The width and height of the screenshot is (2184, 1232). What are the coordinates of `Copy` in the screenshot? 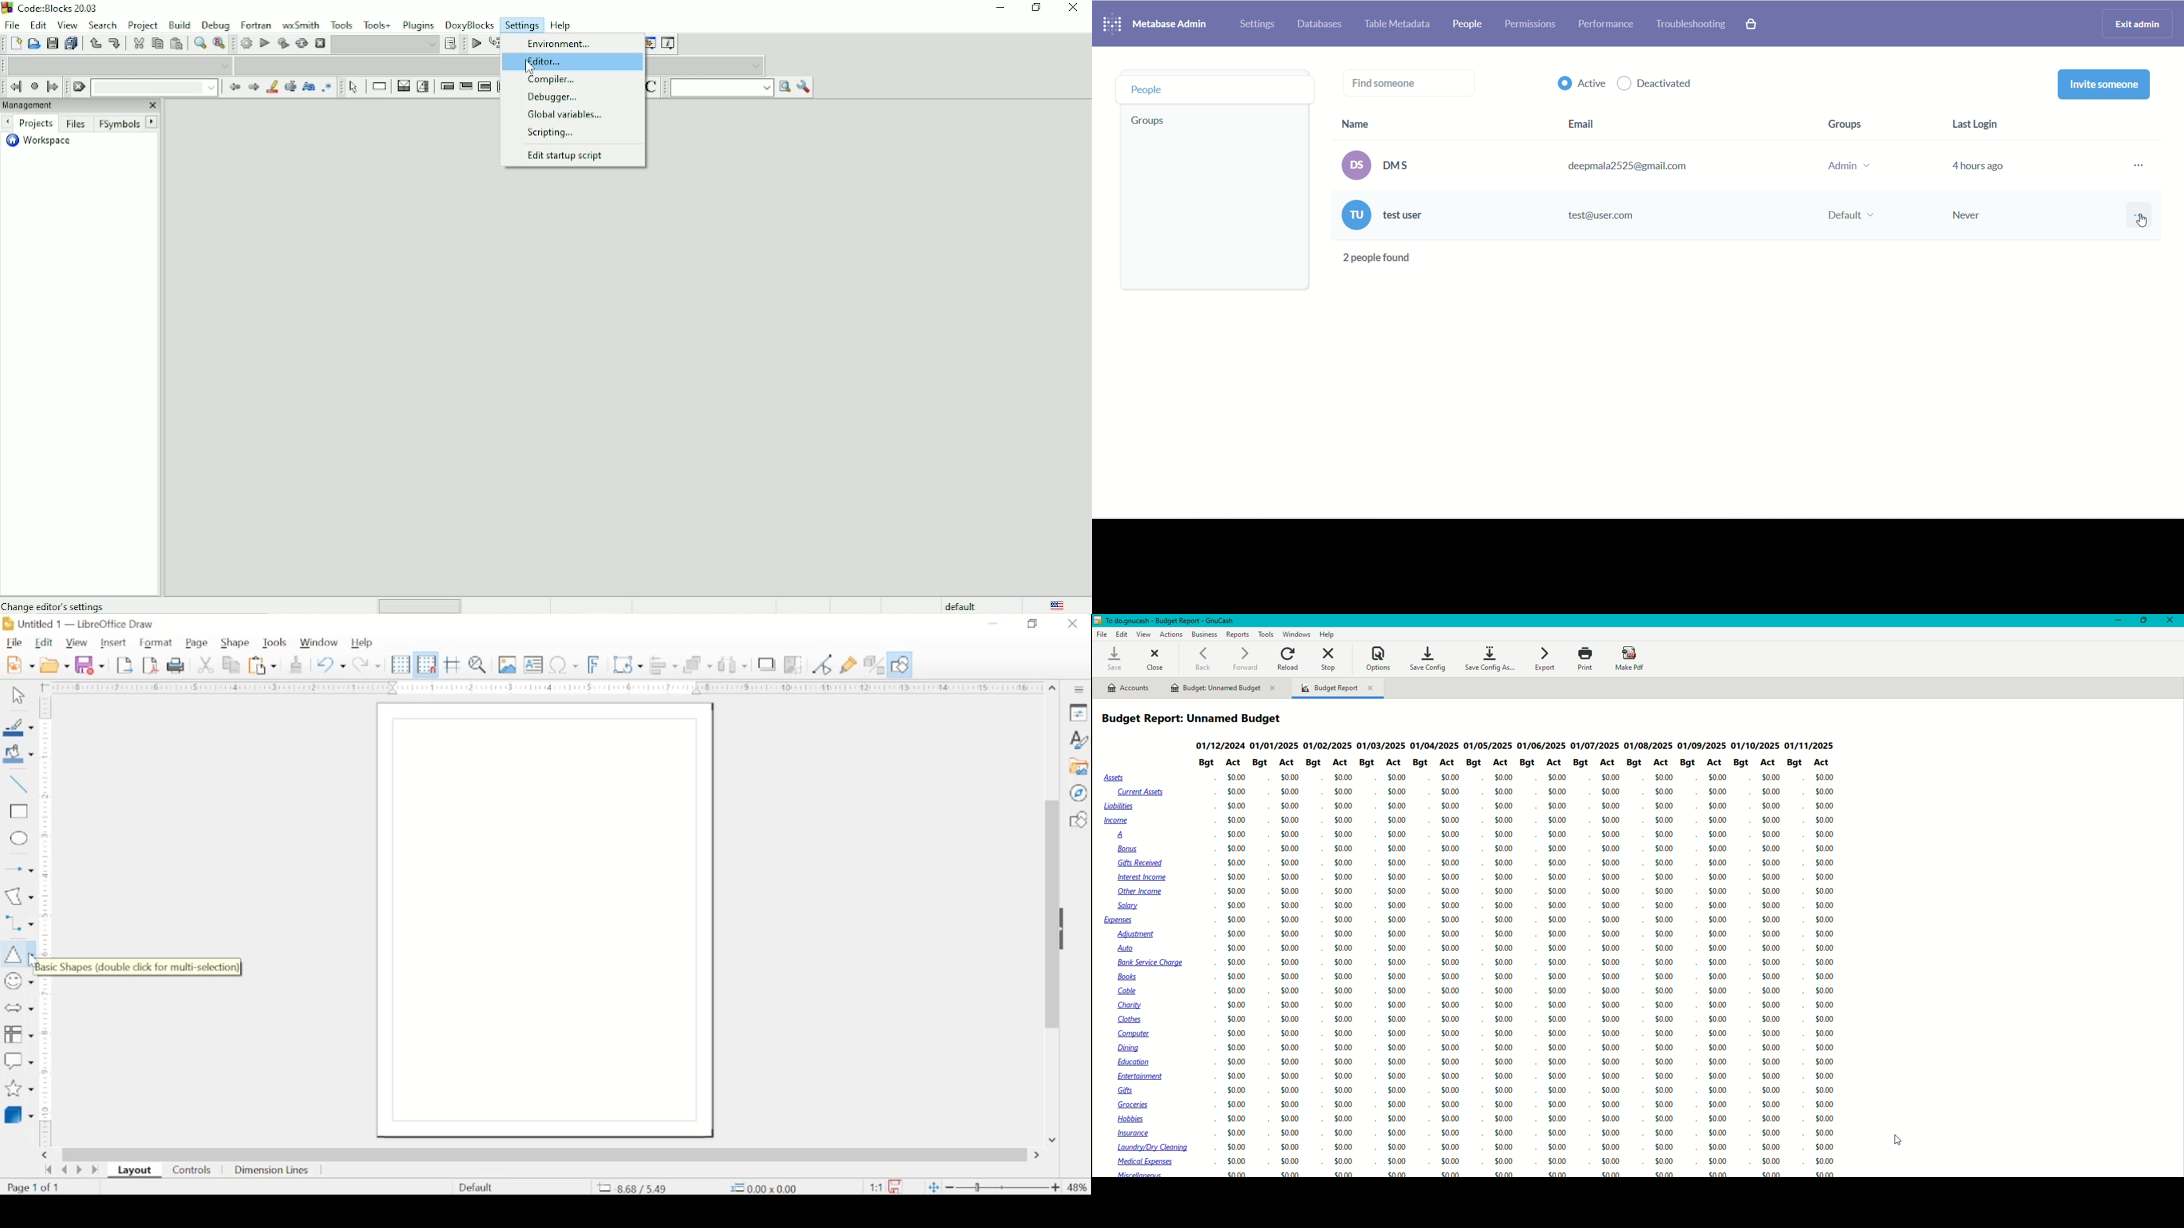 It's located at (156, 43).